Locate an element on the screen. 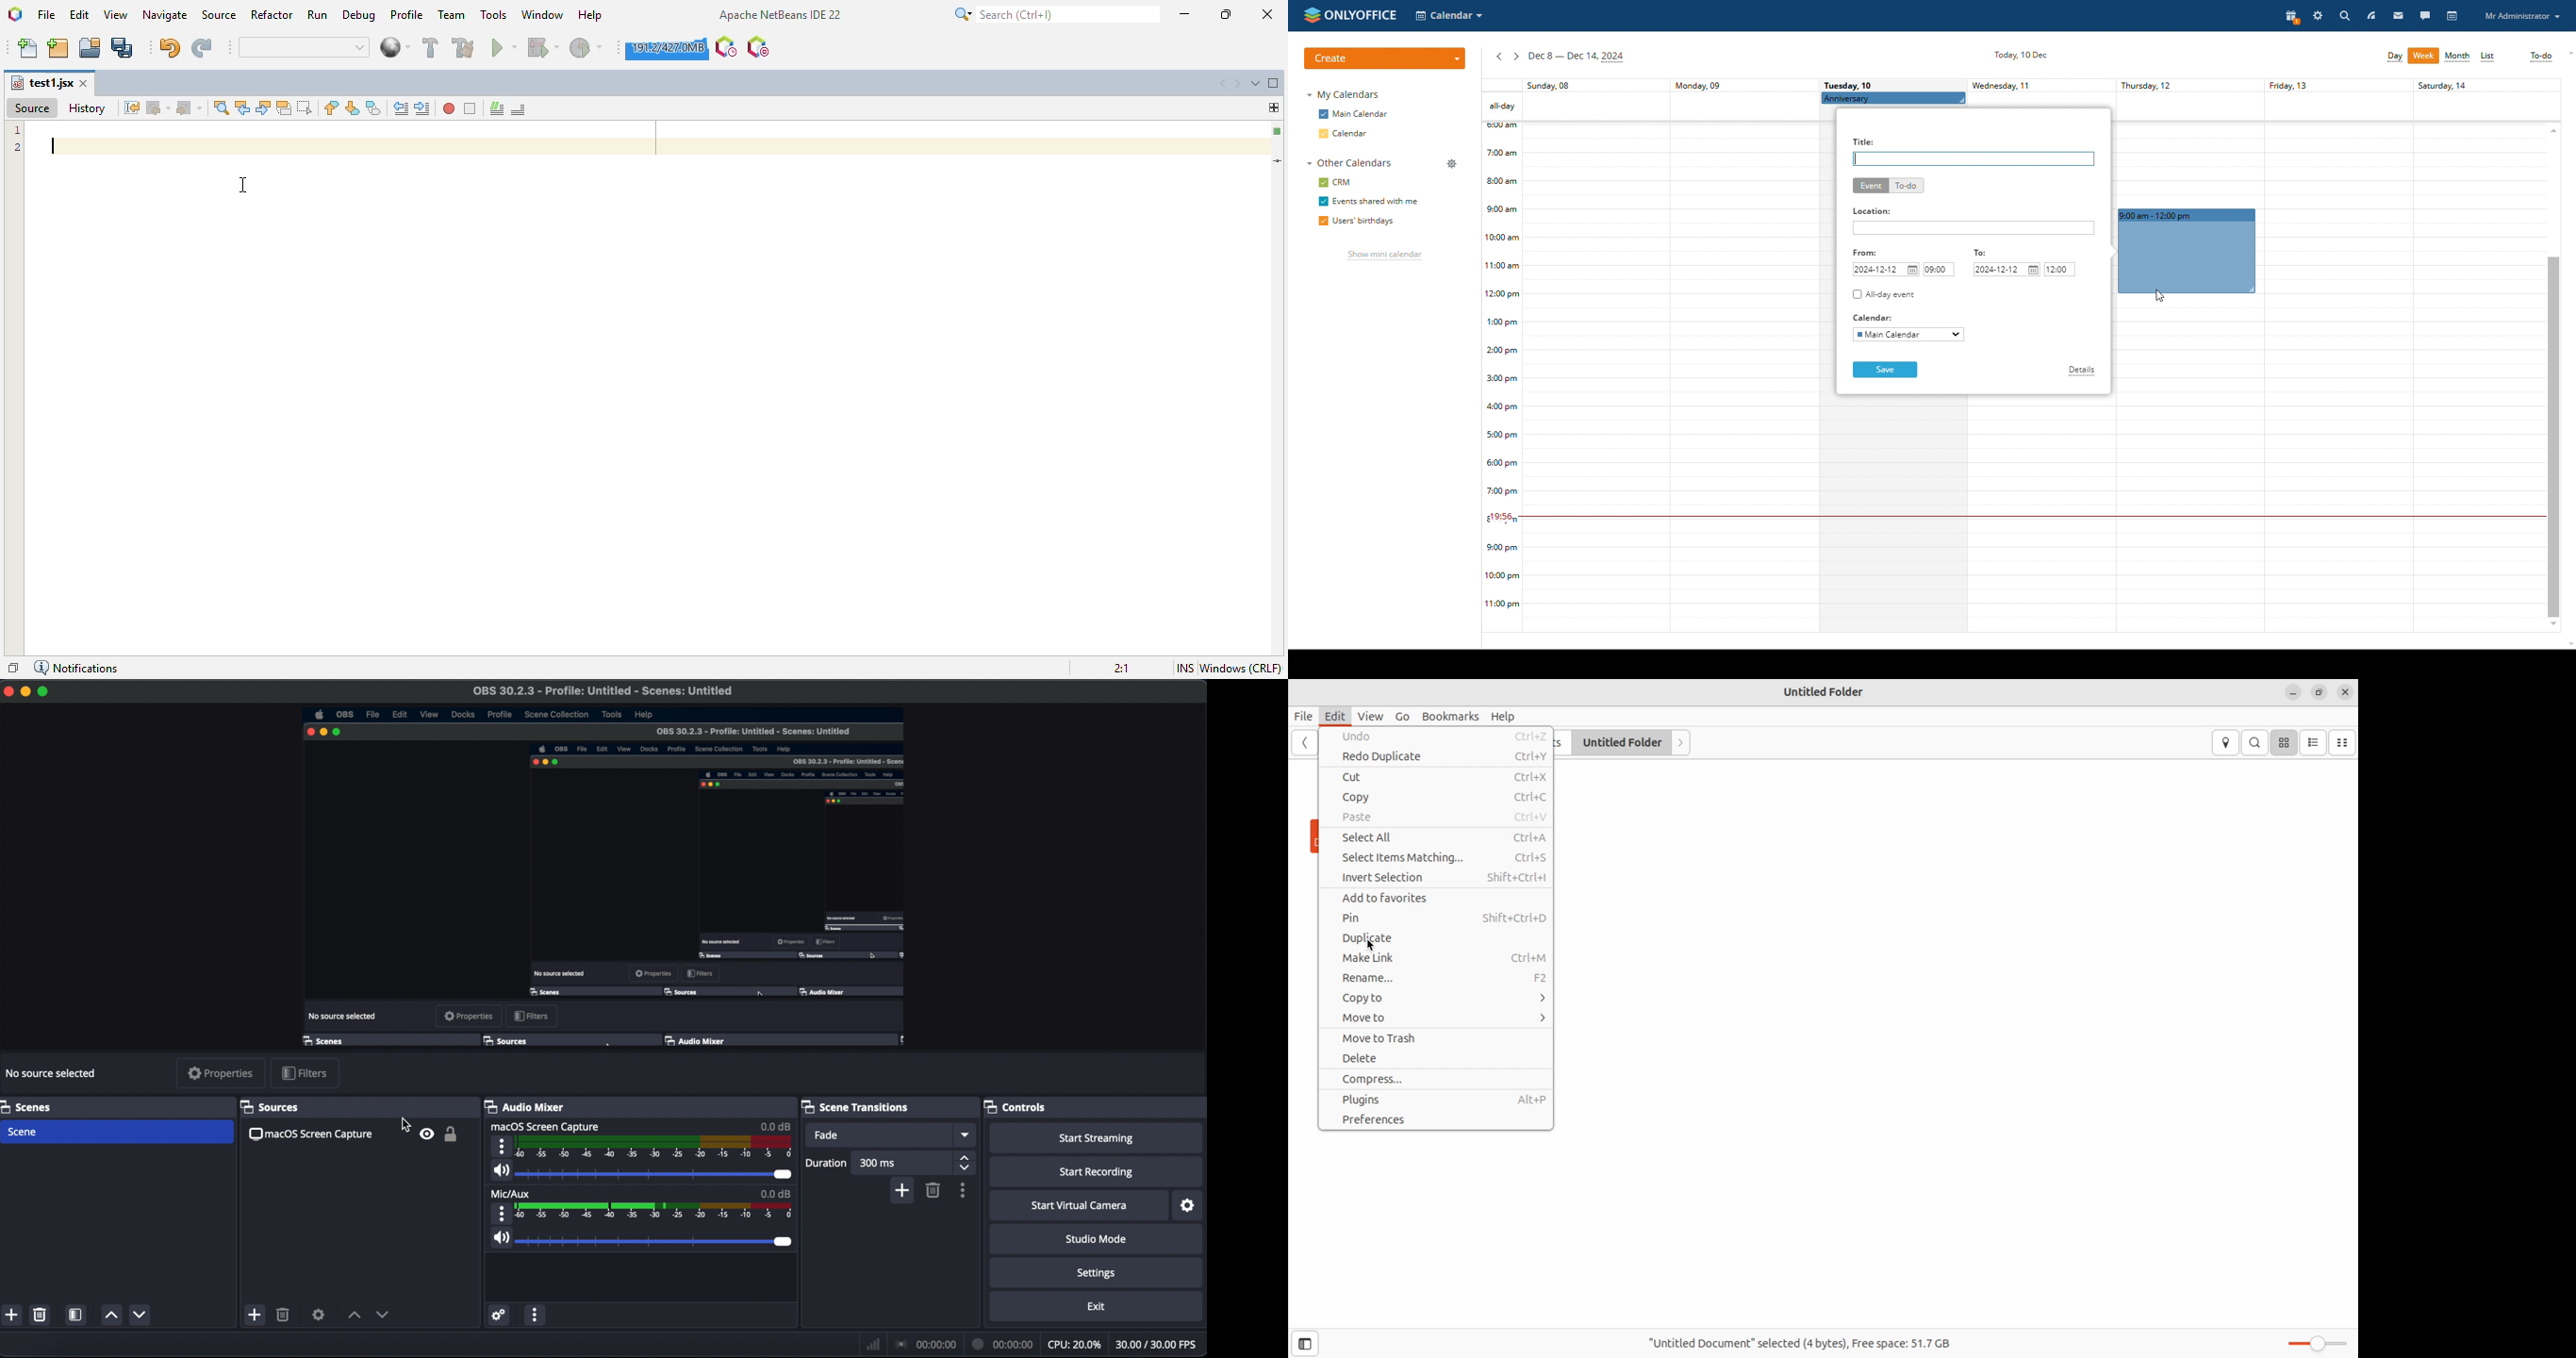 This screenshot has height=1372, width=2576. close is located at coordinates (84, 83).